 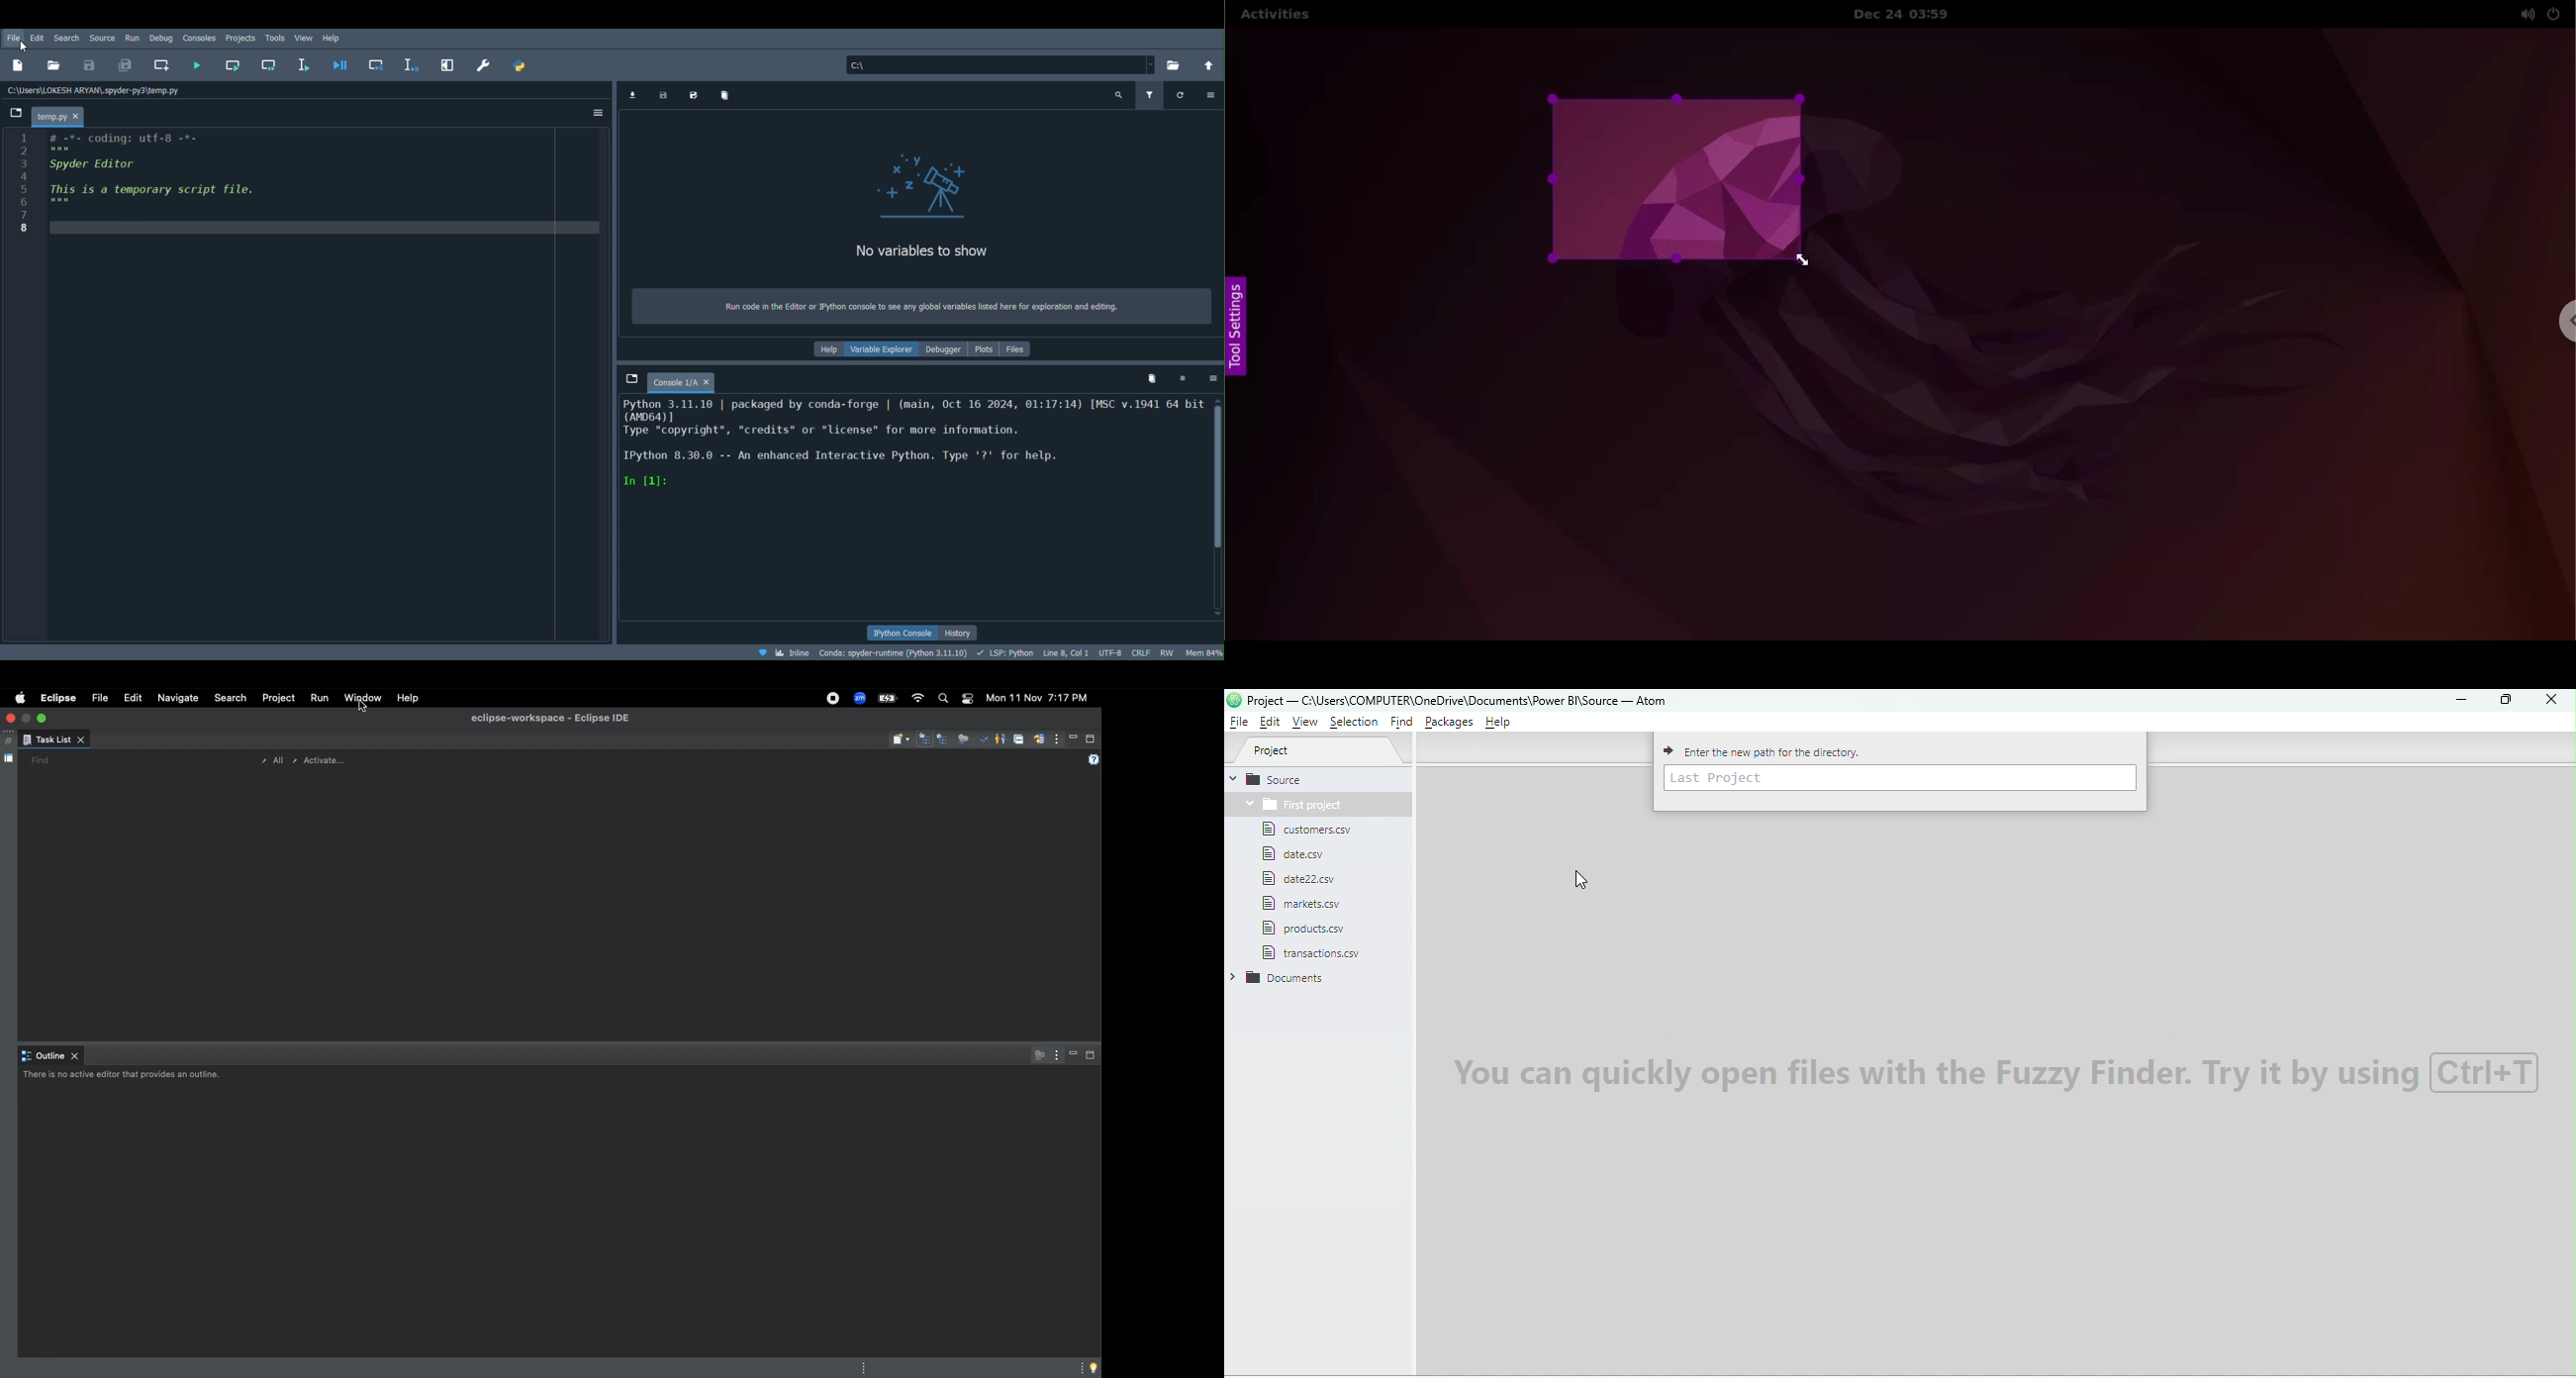 What do you see at coordinates (1092, 760) in the screenshot?
I see `Show tasks UI legend` at bounding box center [1092, 760].